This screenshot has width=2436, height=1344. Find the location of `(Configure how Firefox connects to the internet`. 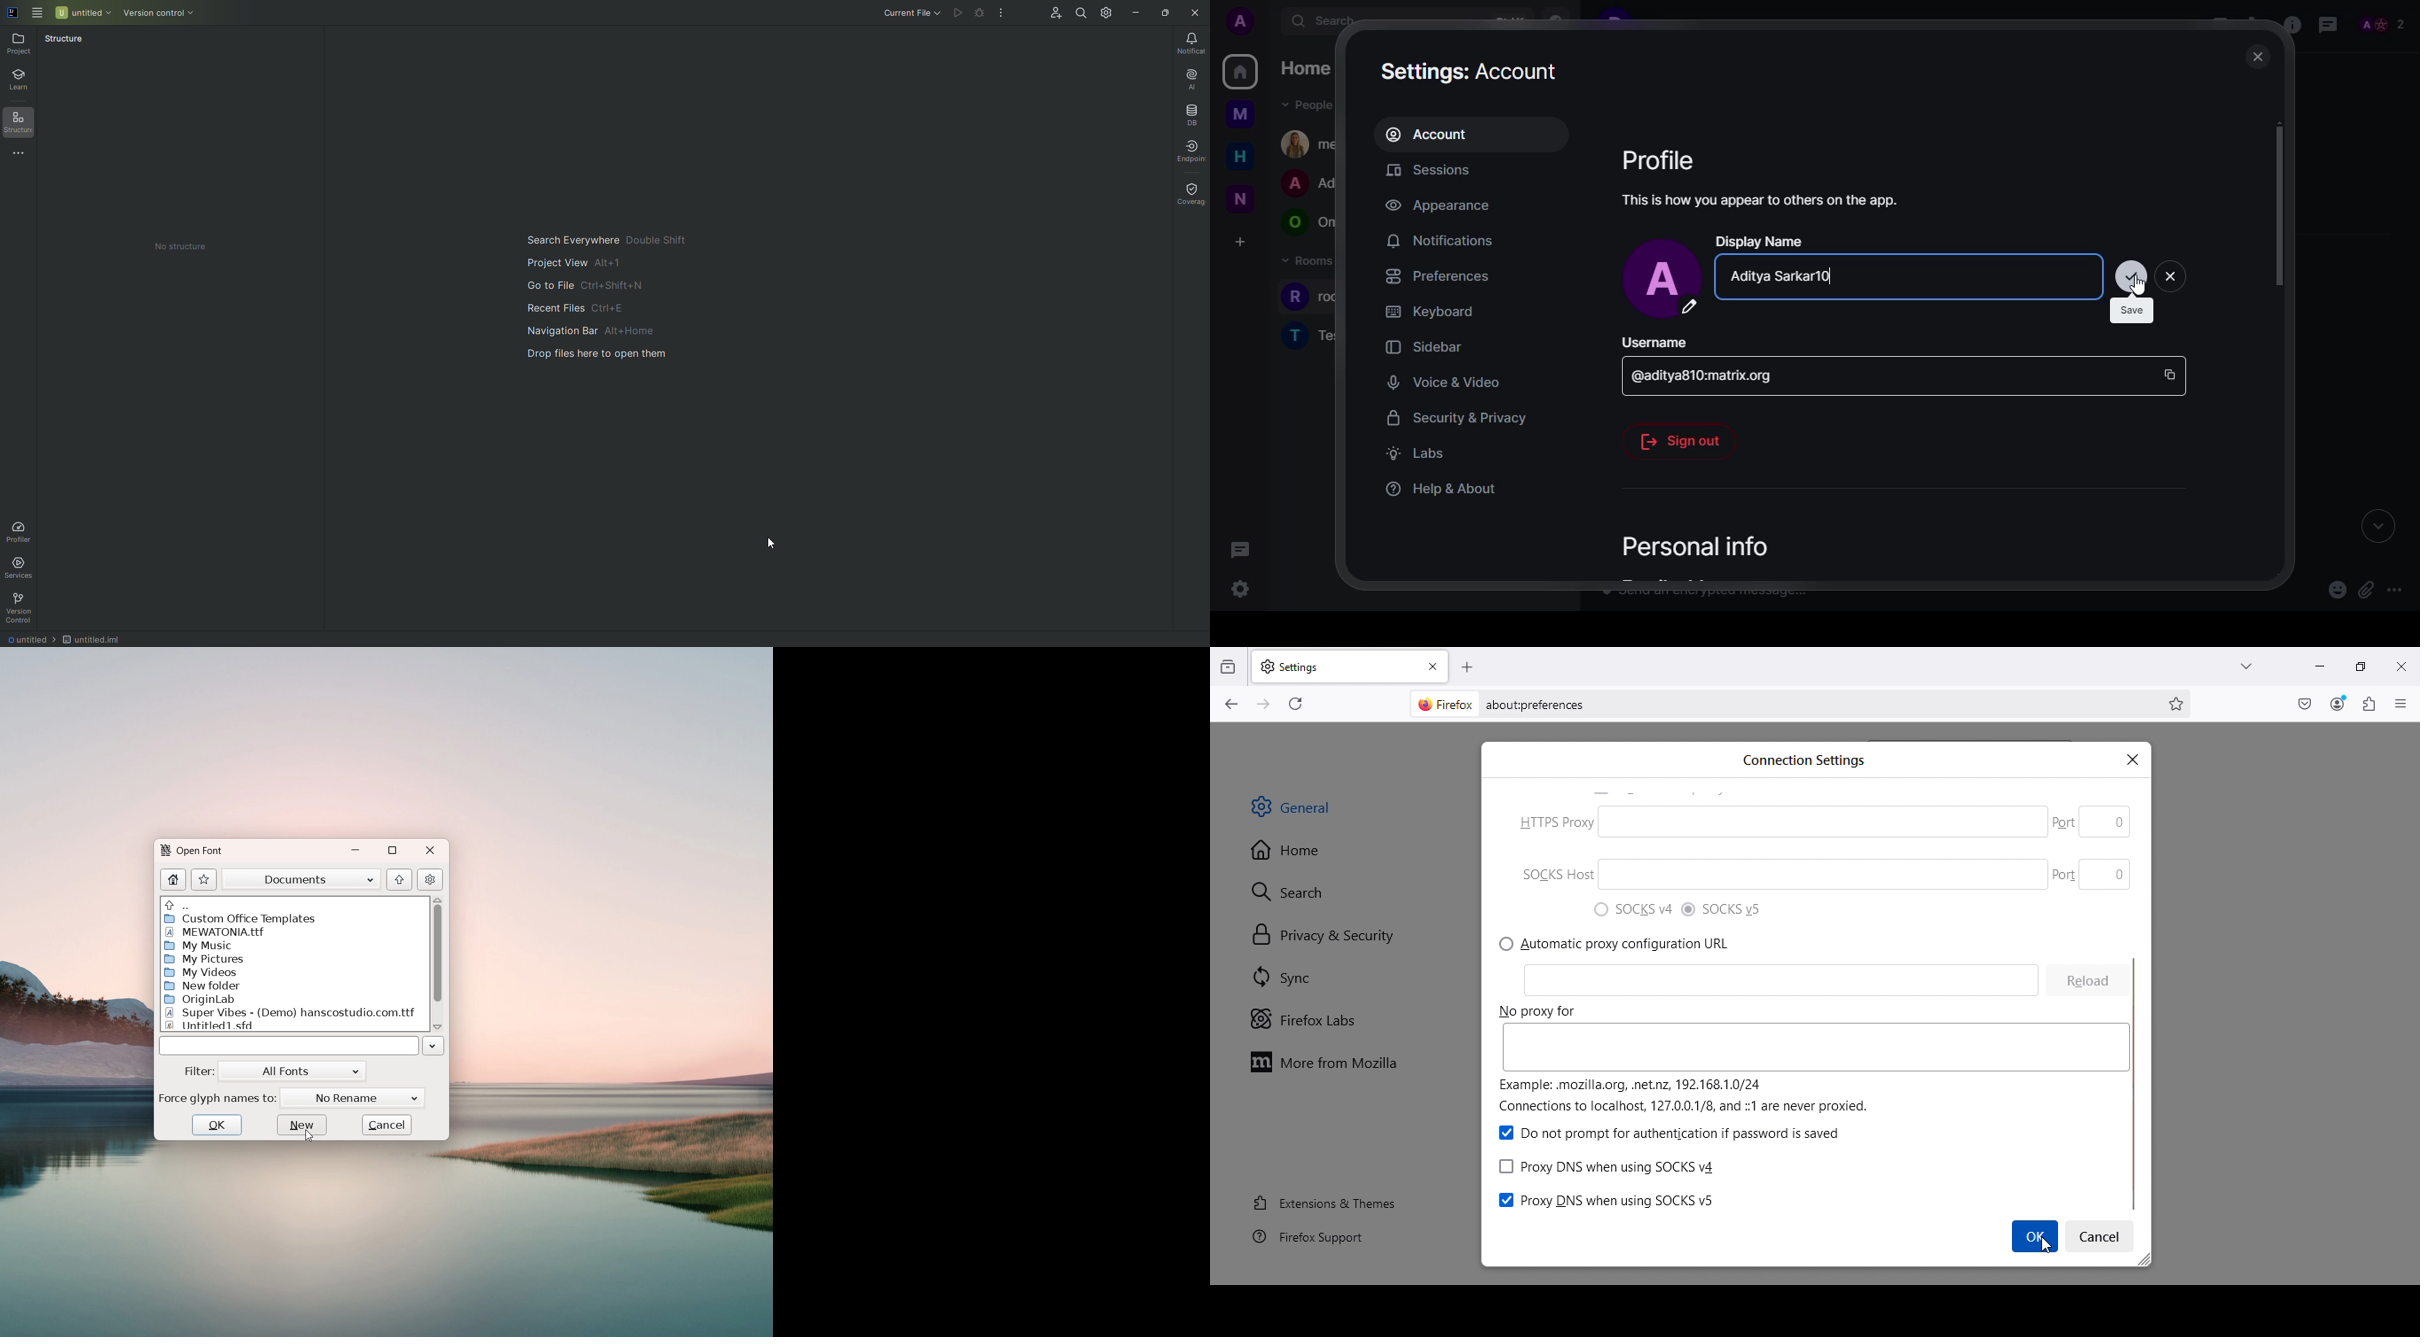

(Configure how Firefox connects to the internet is located at coordinates (1736, 1200).